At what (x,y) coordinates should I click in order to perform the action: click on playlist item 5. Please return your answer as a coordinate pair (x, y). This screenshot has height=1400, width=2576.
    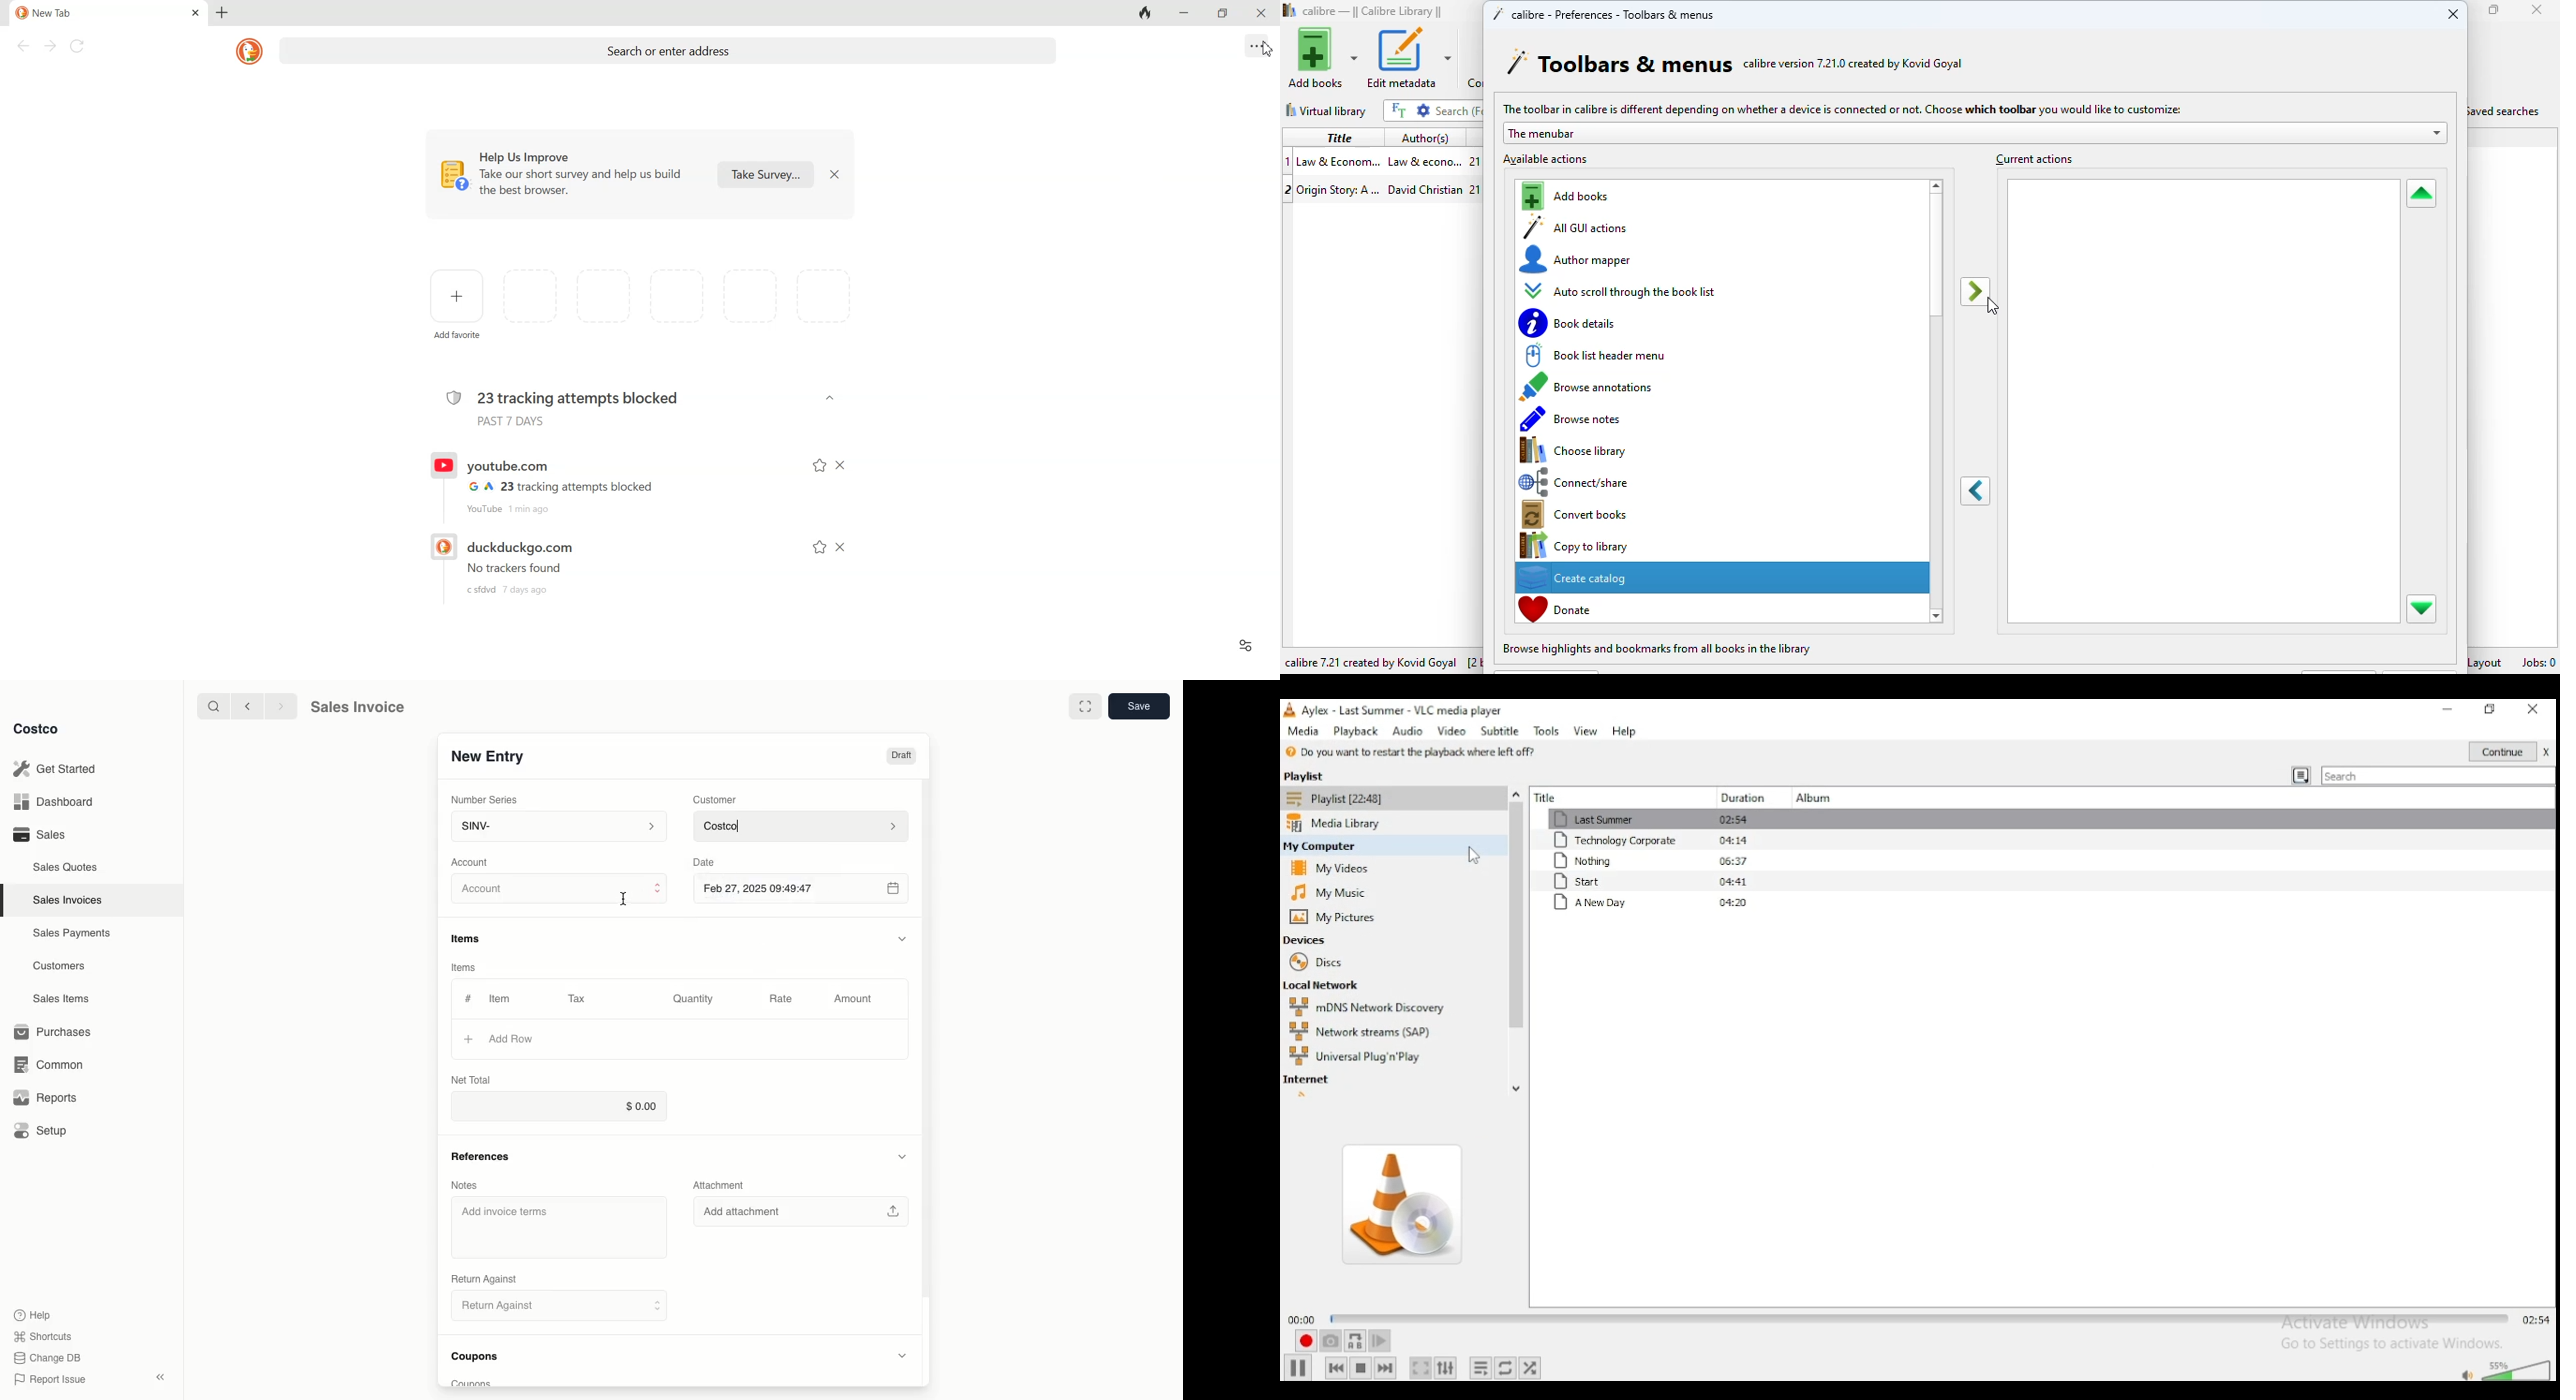
    Looking at the image, I should click on (1655, 904).